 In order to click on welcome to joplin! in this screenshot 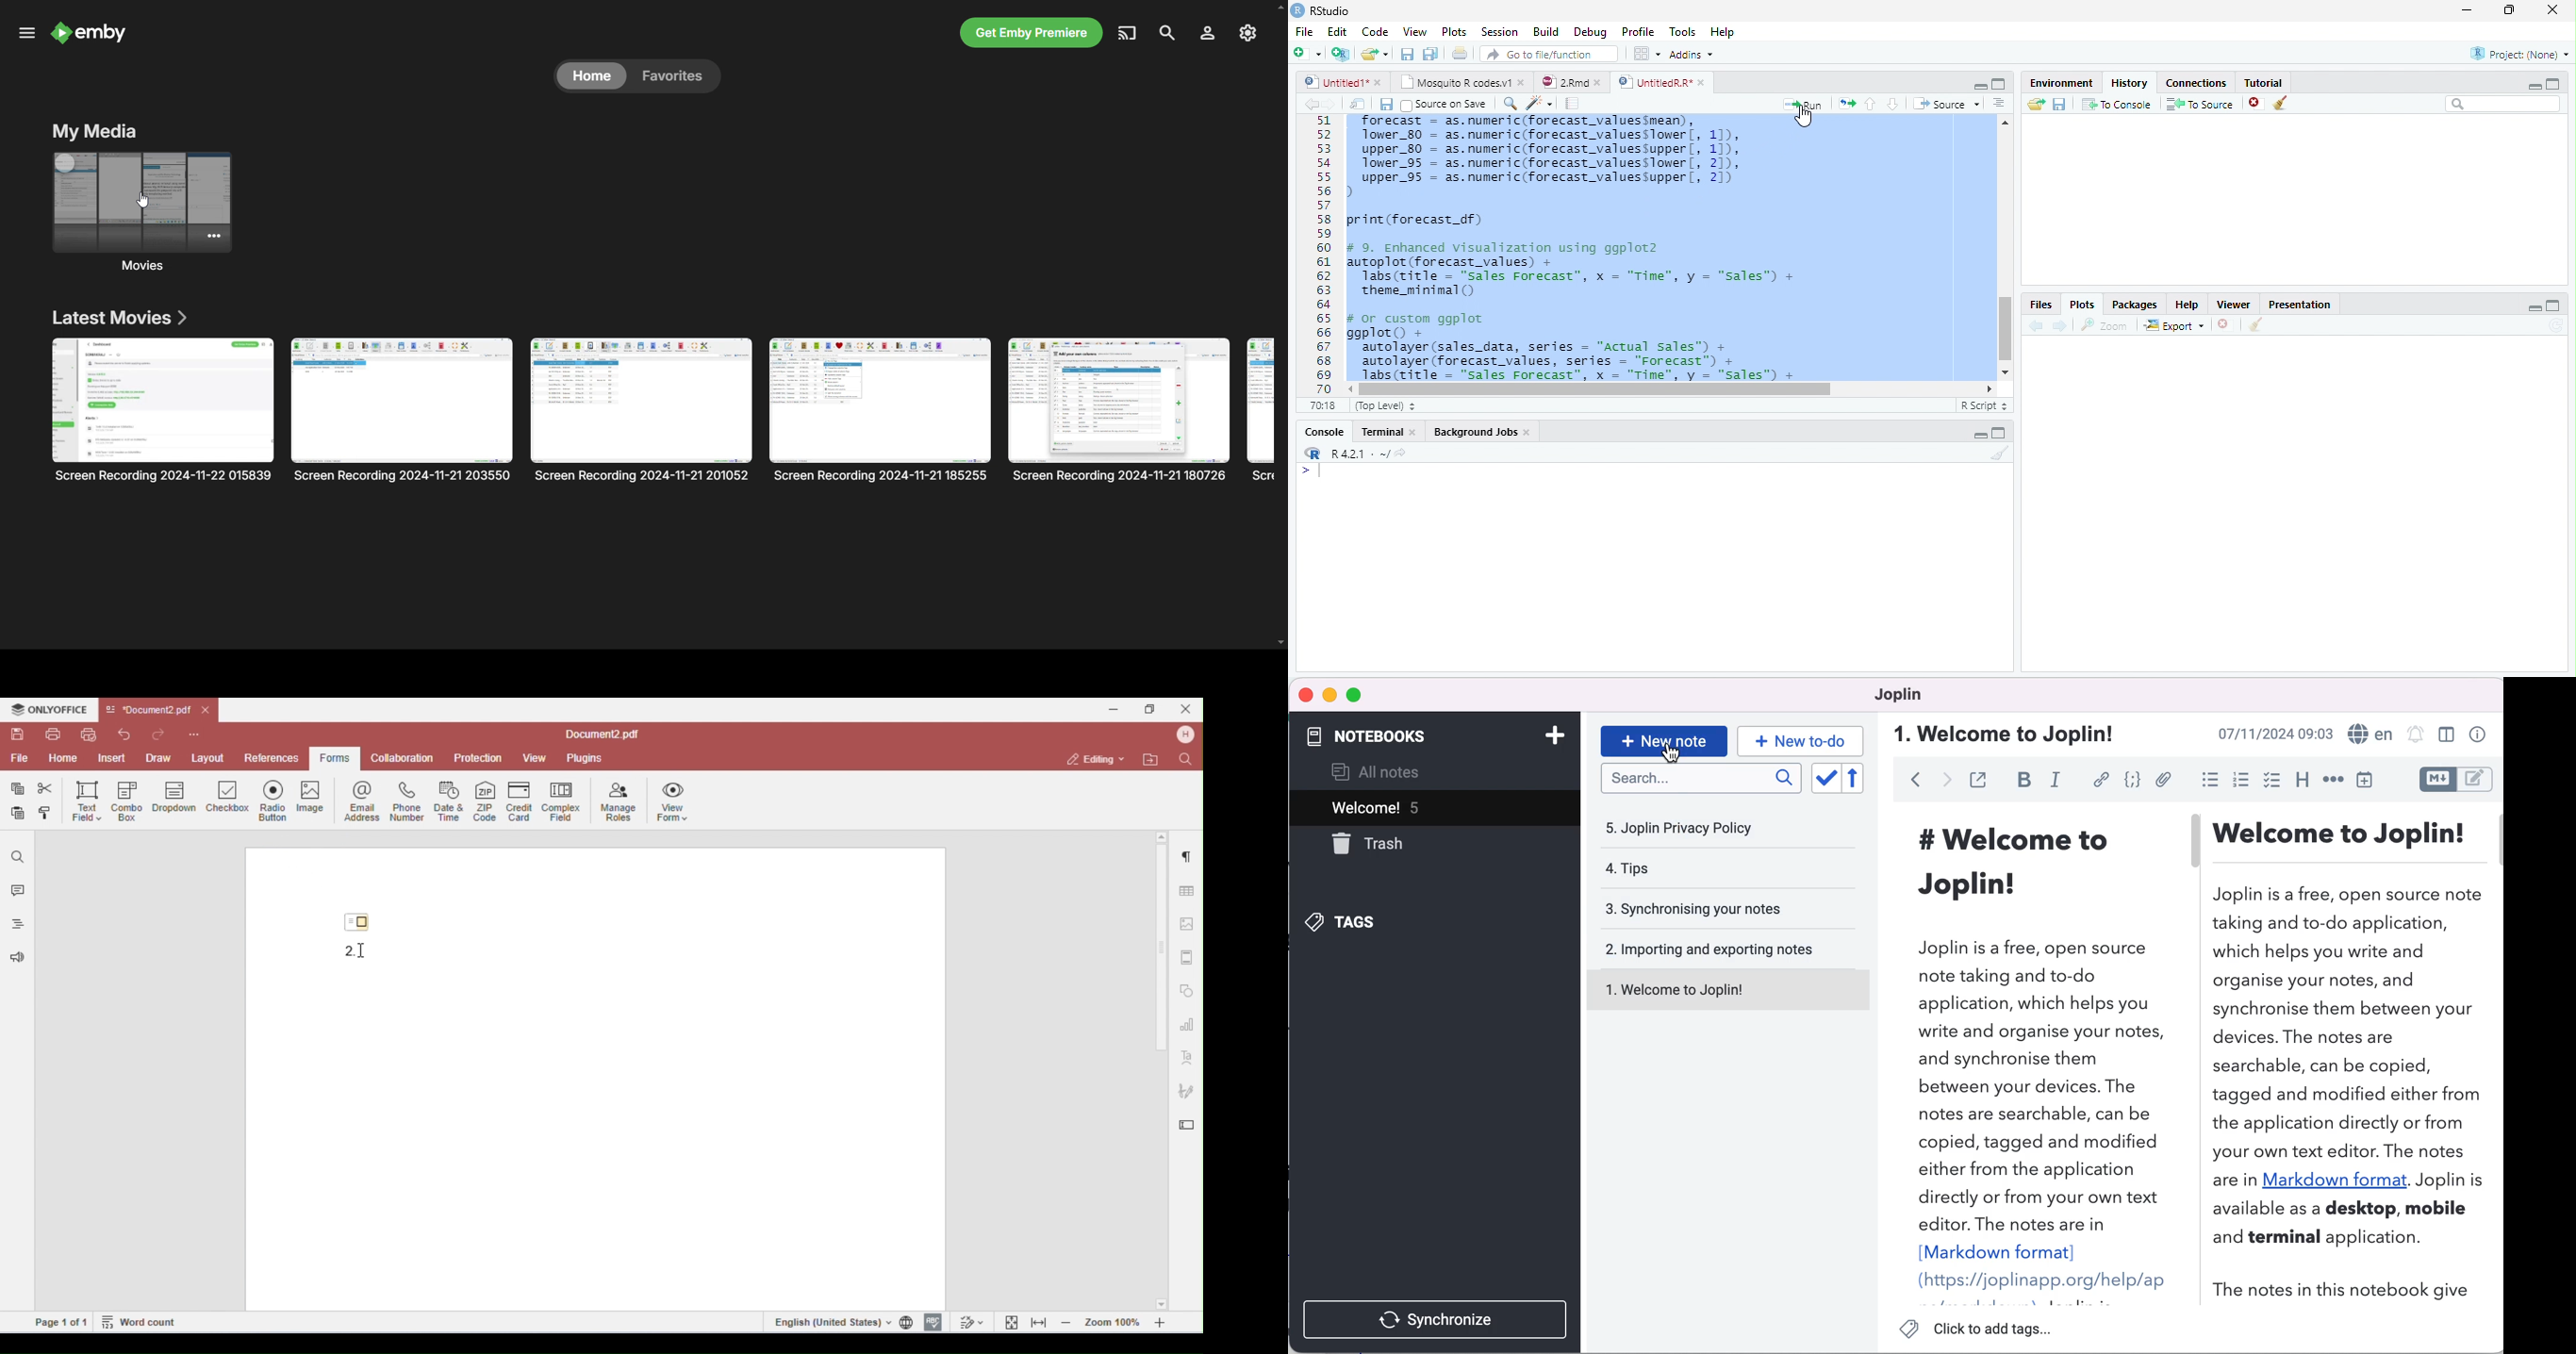, I will do `click(2007, 732)`.